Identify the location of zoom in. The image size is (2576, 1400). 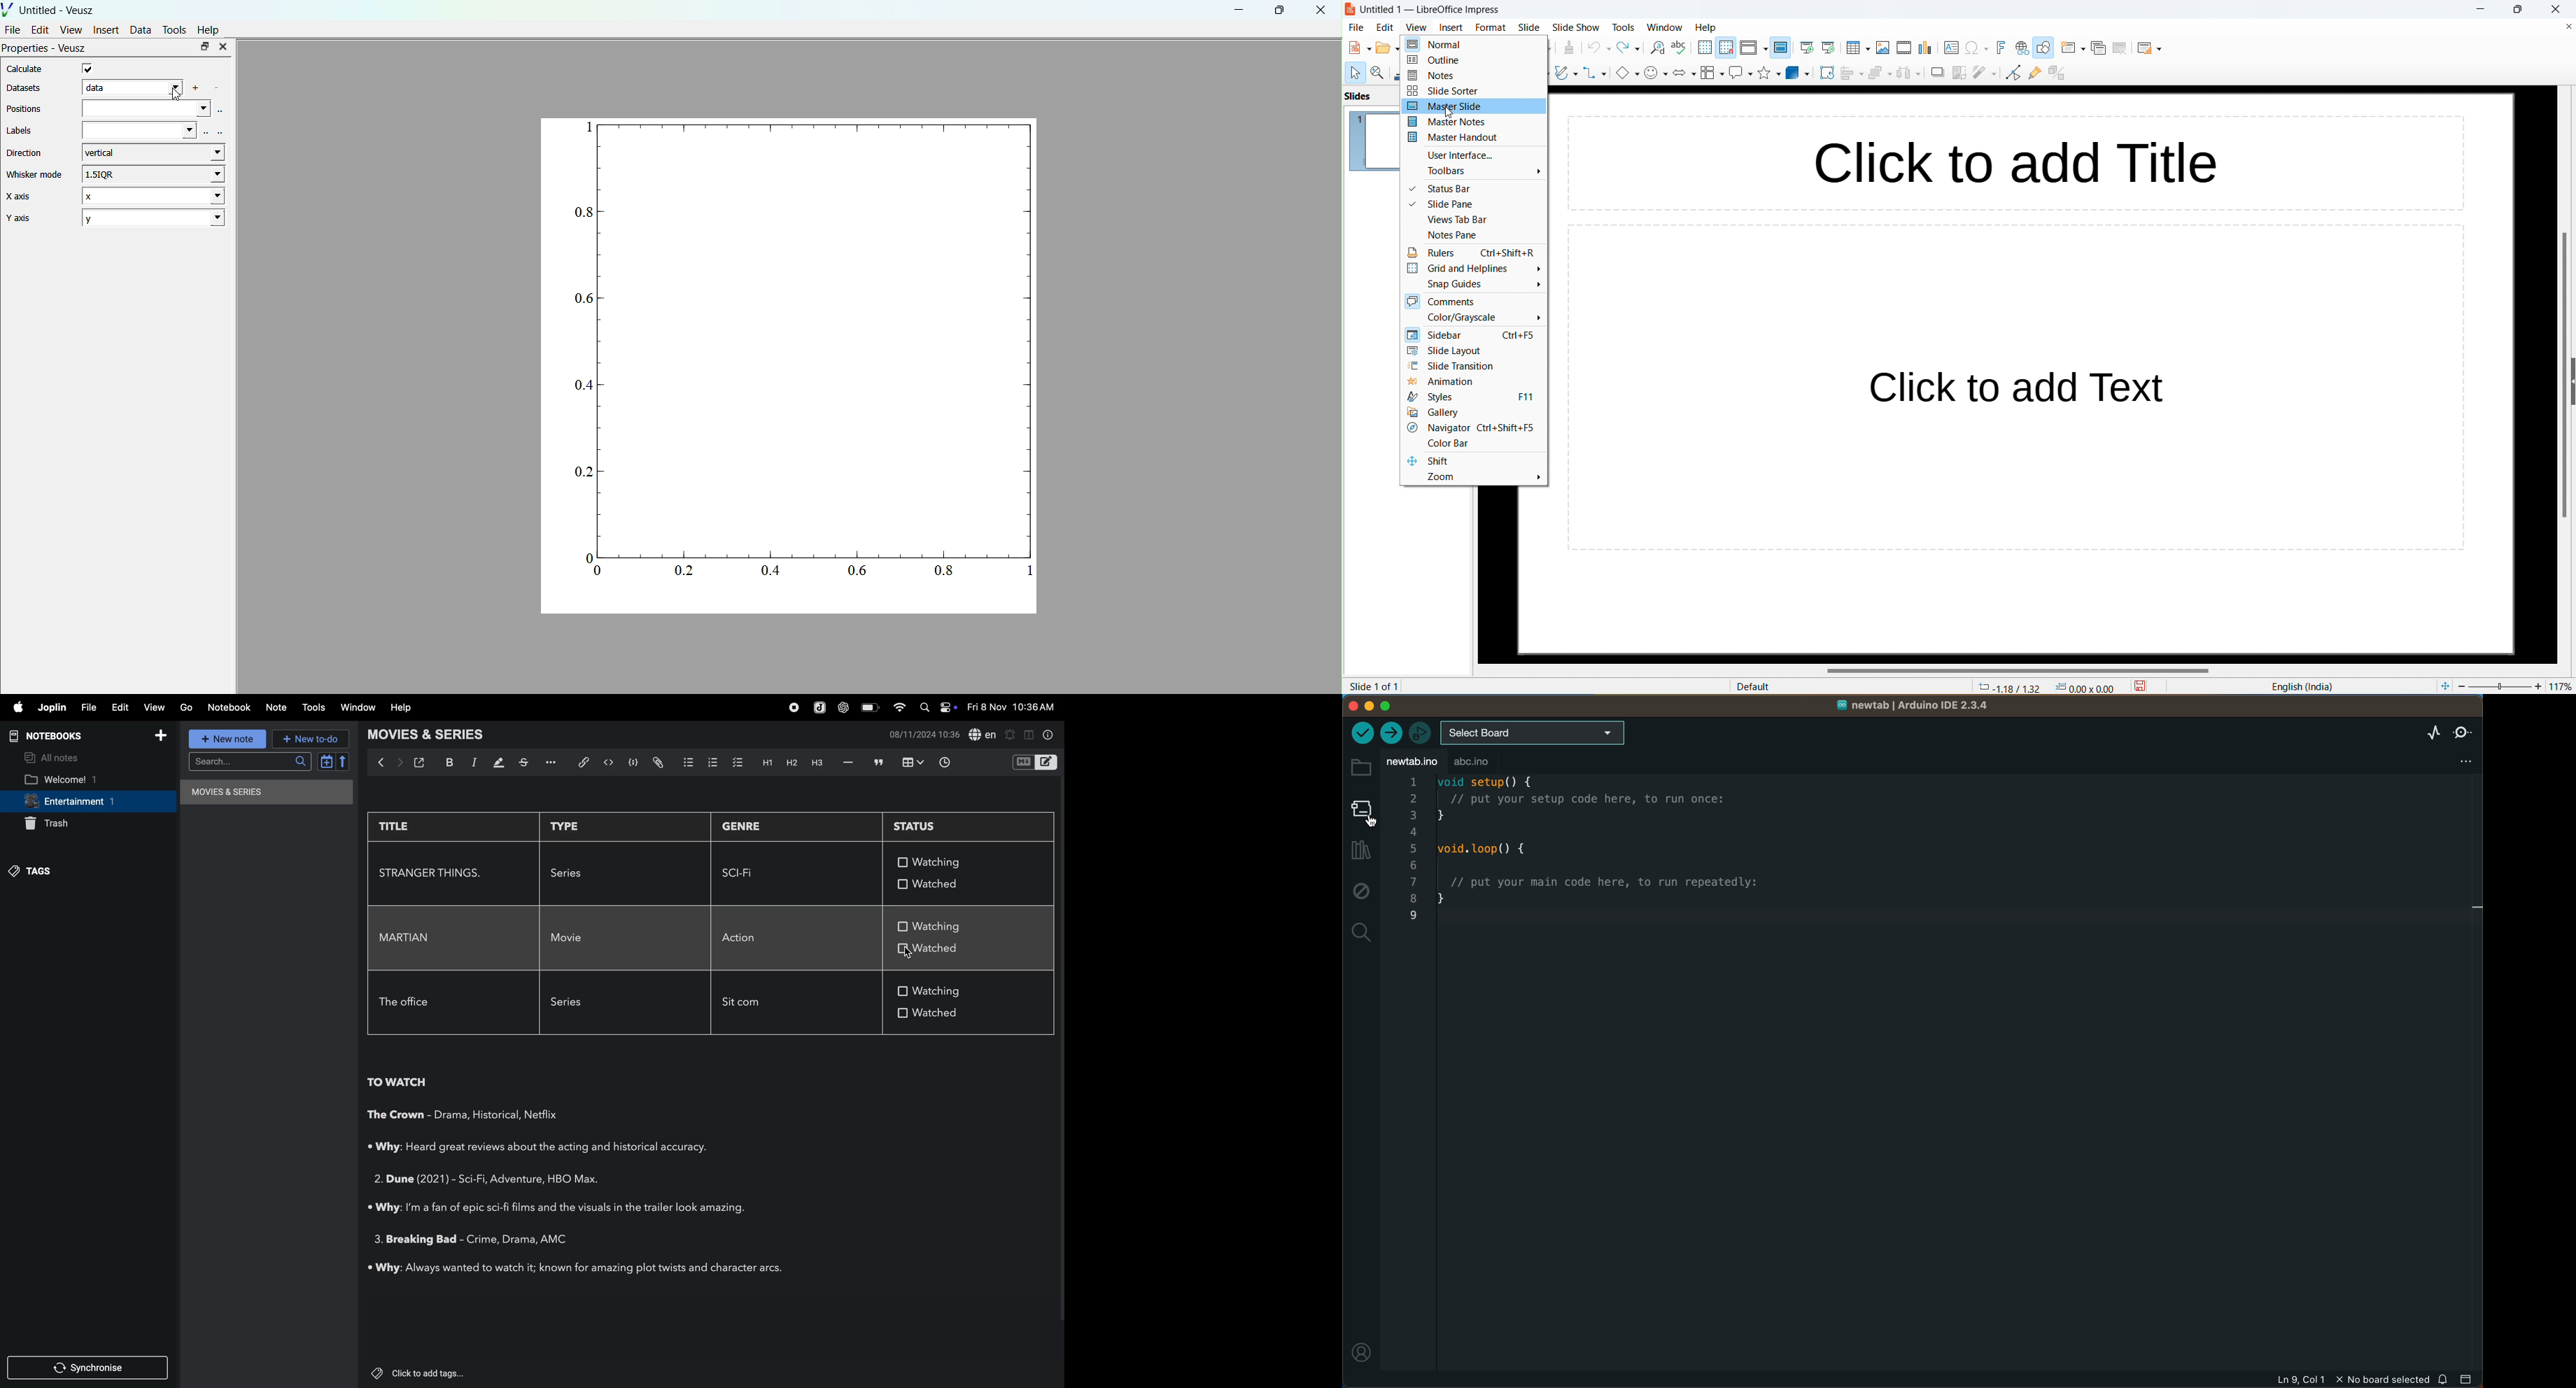
(2538, 684).